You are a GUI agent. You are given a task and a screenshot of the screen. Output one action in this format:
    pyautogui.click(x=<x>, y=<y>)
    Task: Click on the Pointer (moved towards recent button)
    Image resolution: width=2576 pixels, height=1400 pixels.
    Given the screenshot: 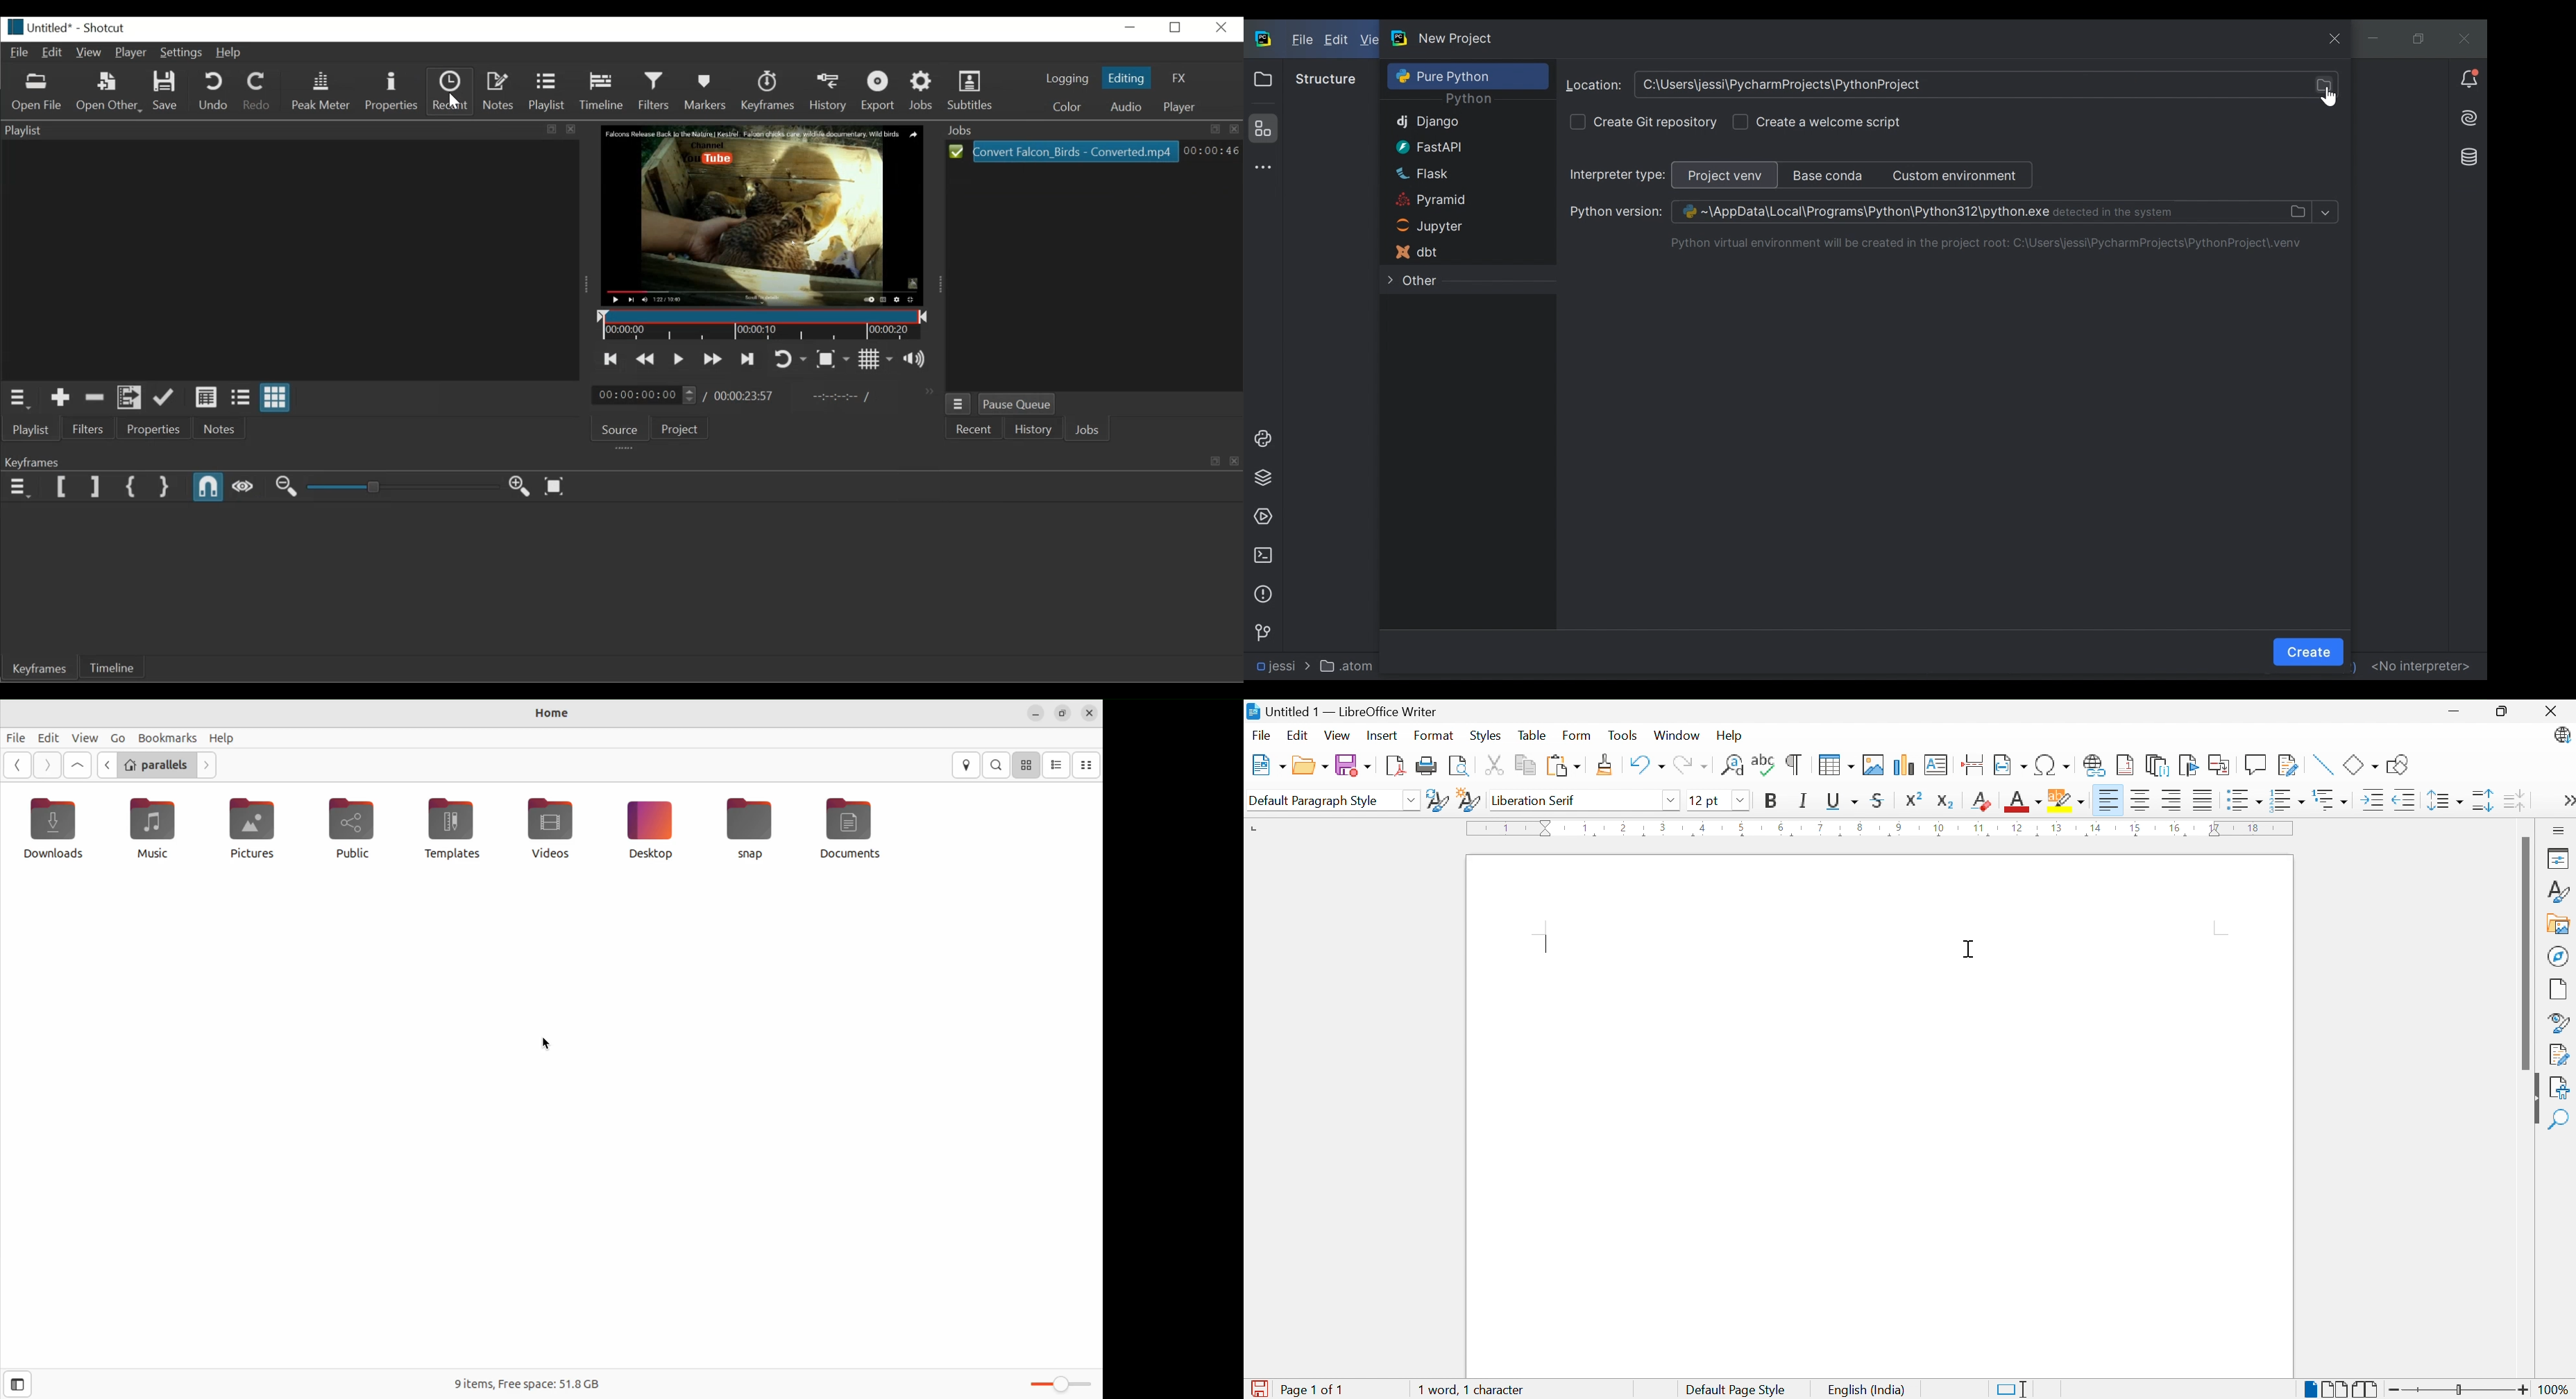 What is the action you would take?
    pyautogui.click(x=455, y=102)
    